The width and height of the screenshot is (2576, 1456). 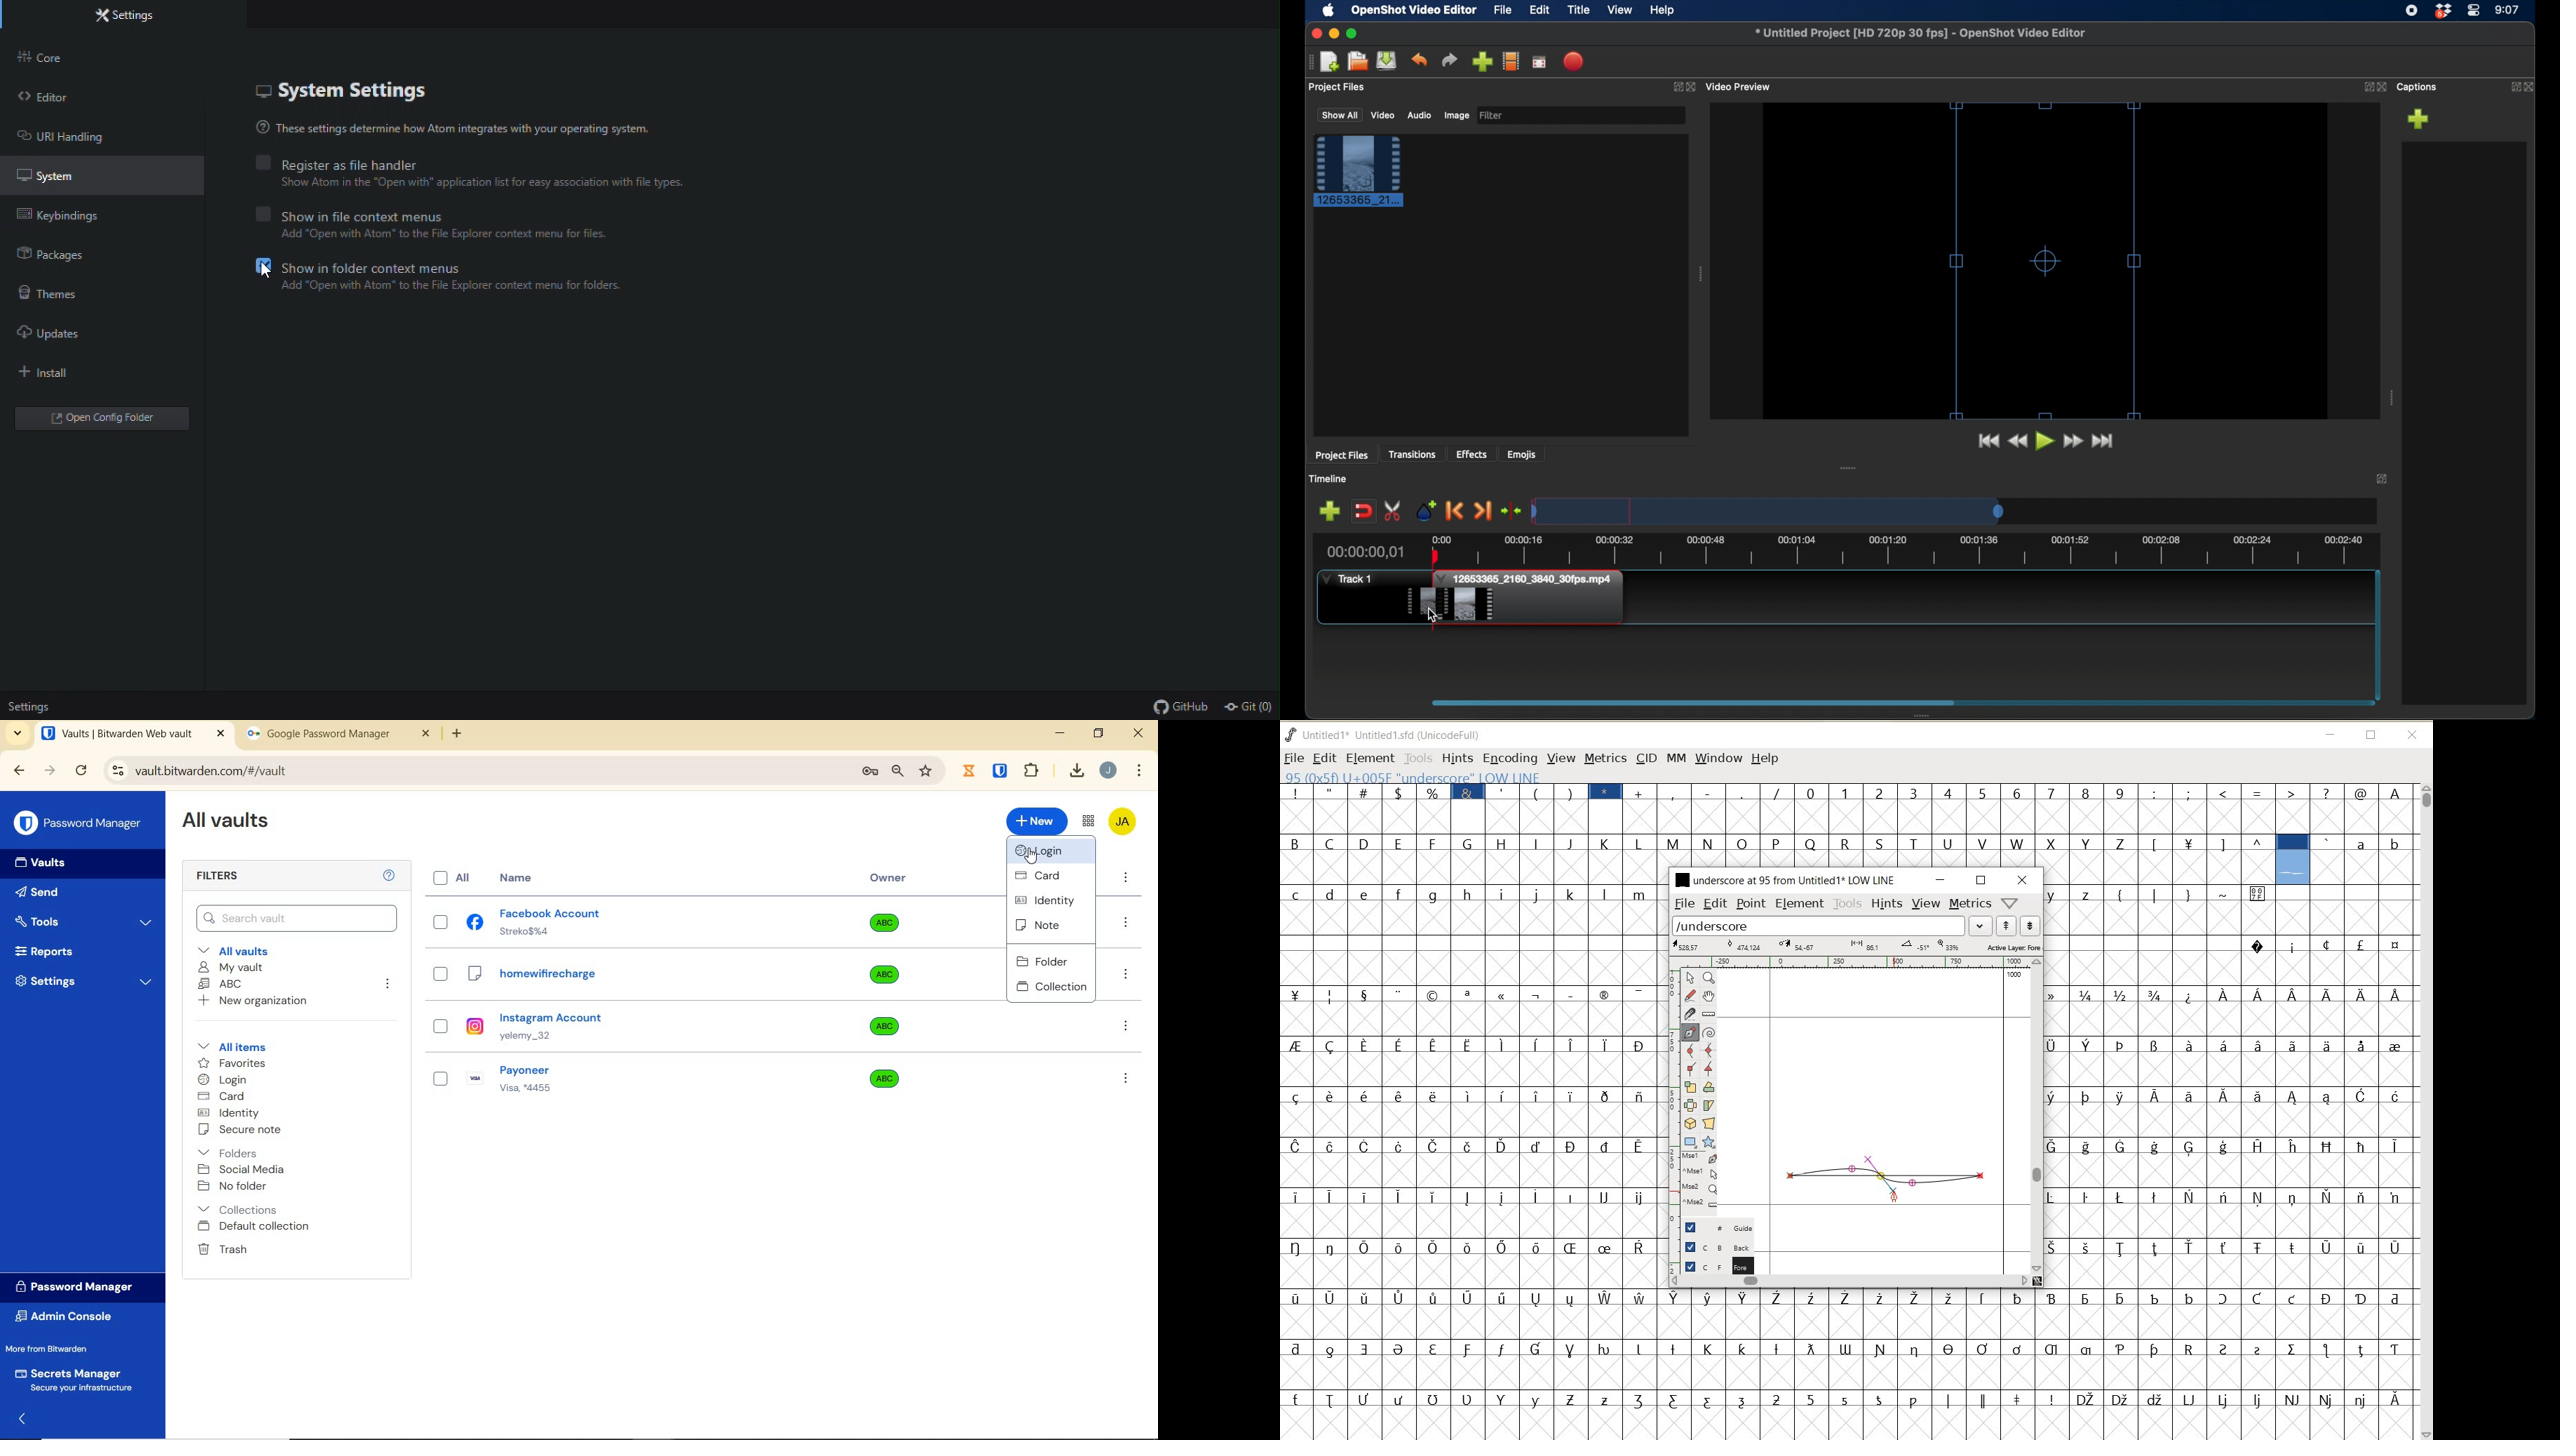 I want to click on GLYPHY INFO, so click(x=1499, y=776).